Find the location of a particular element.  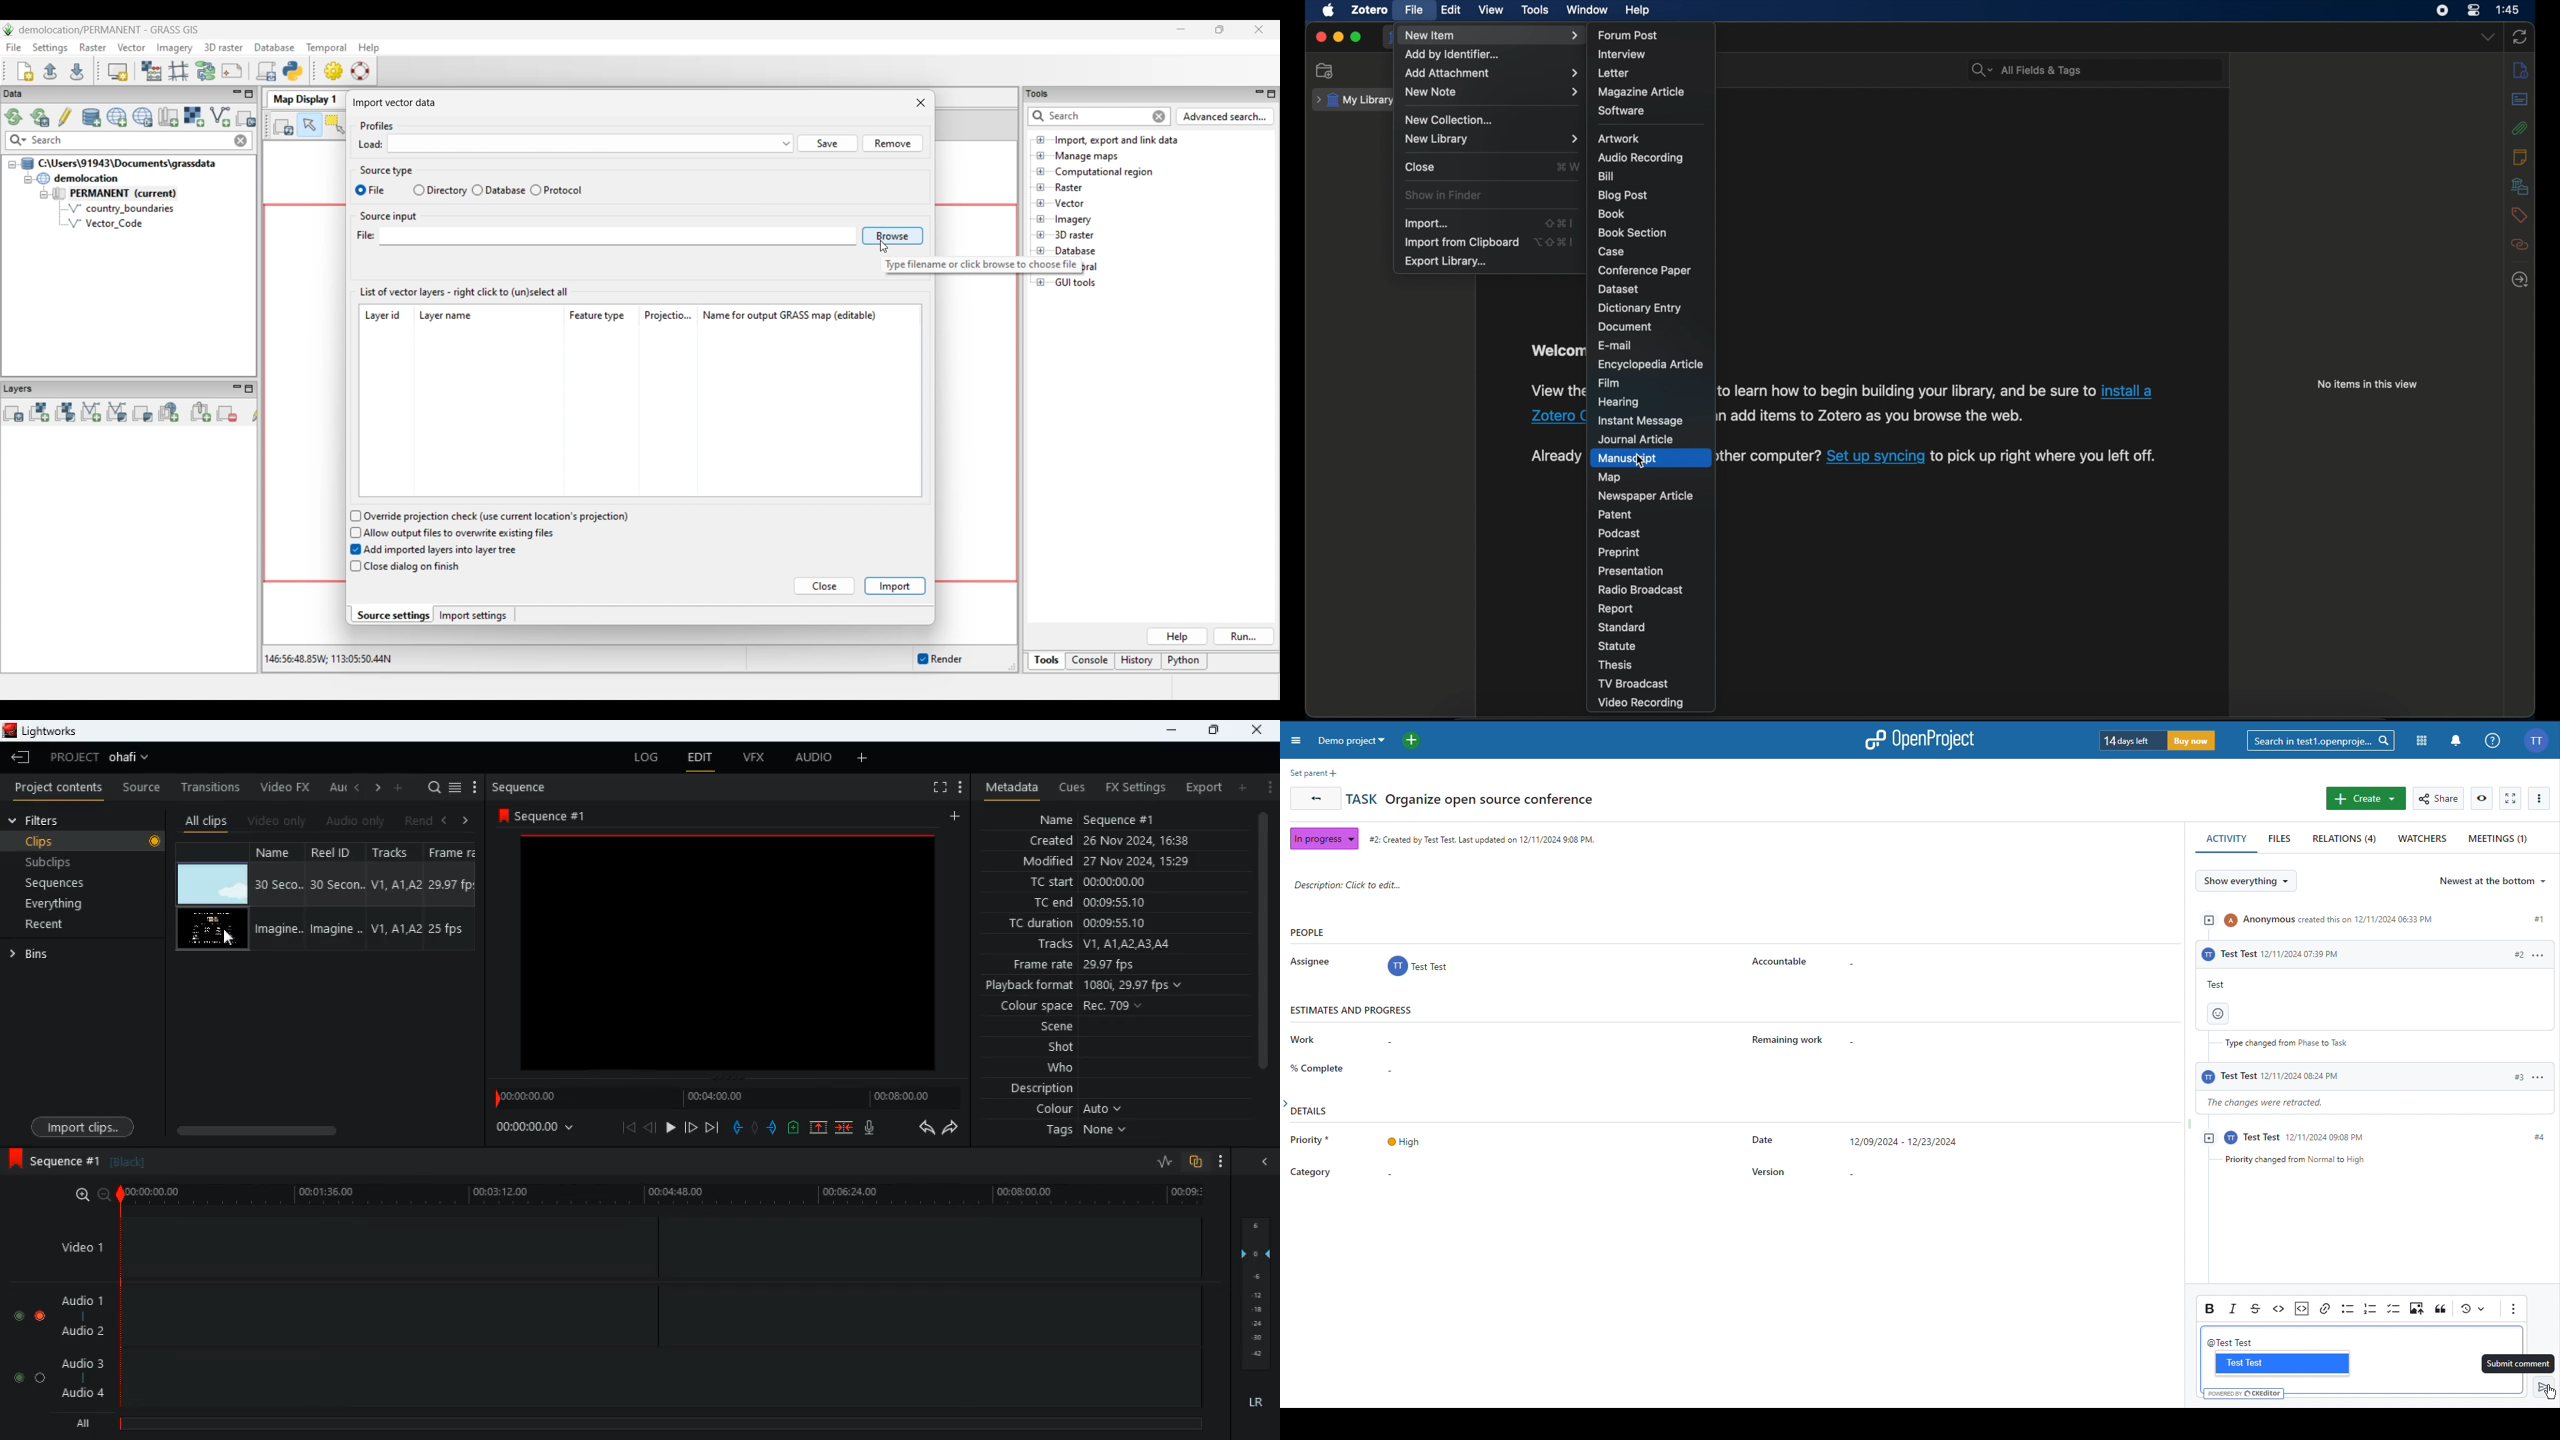

Double click to see files under Imagery is located at coordinates (1073, 220).